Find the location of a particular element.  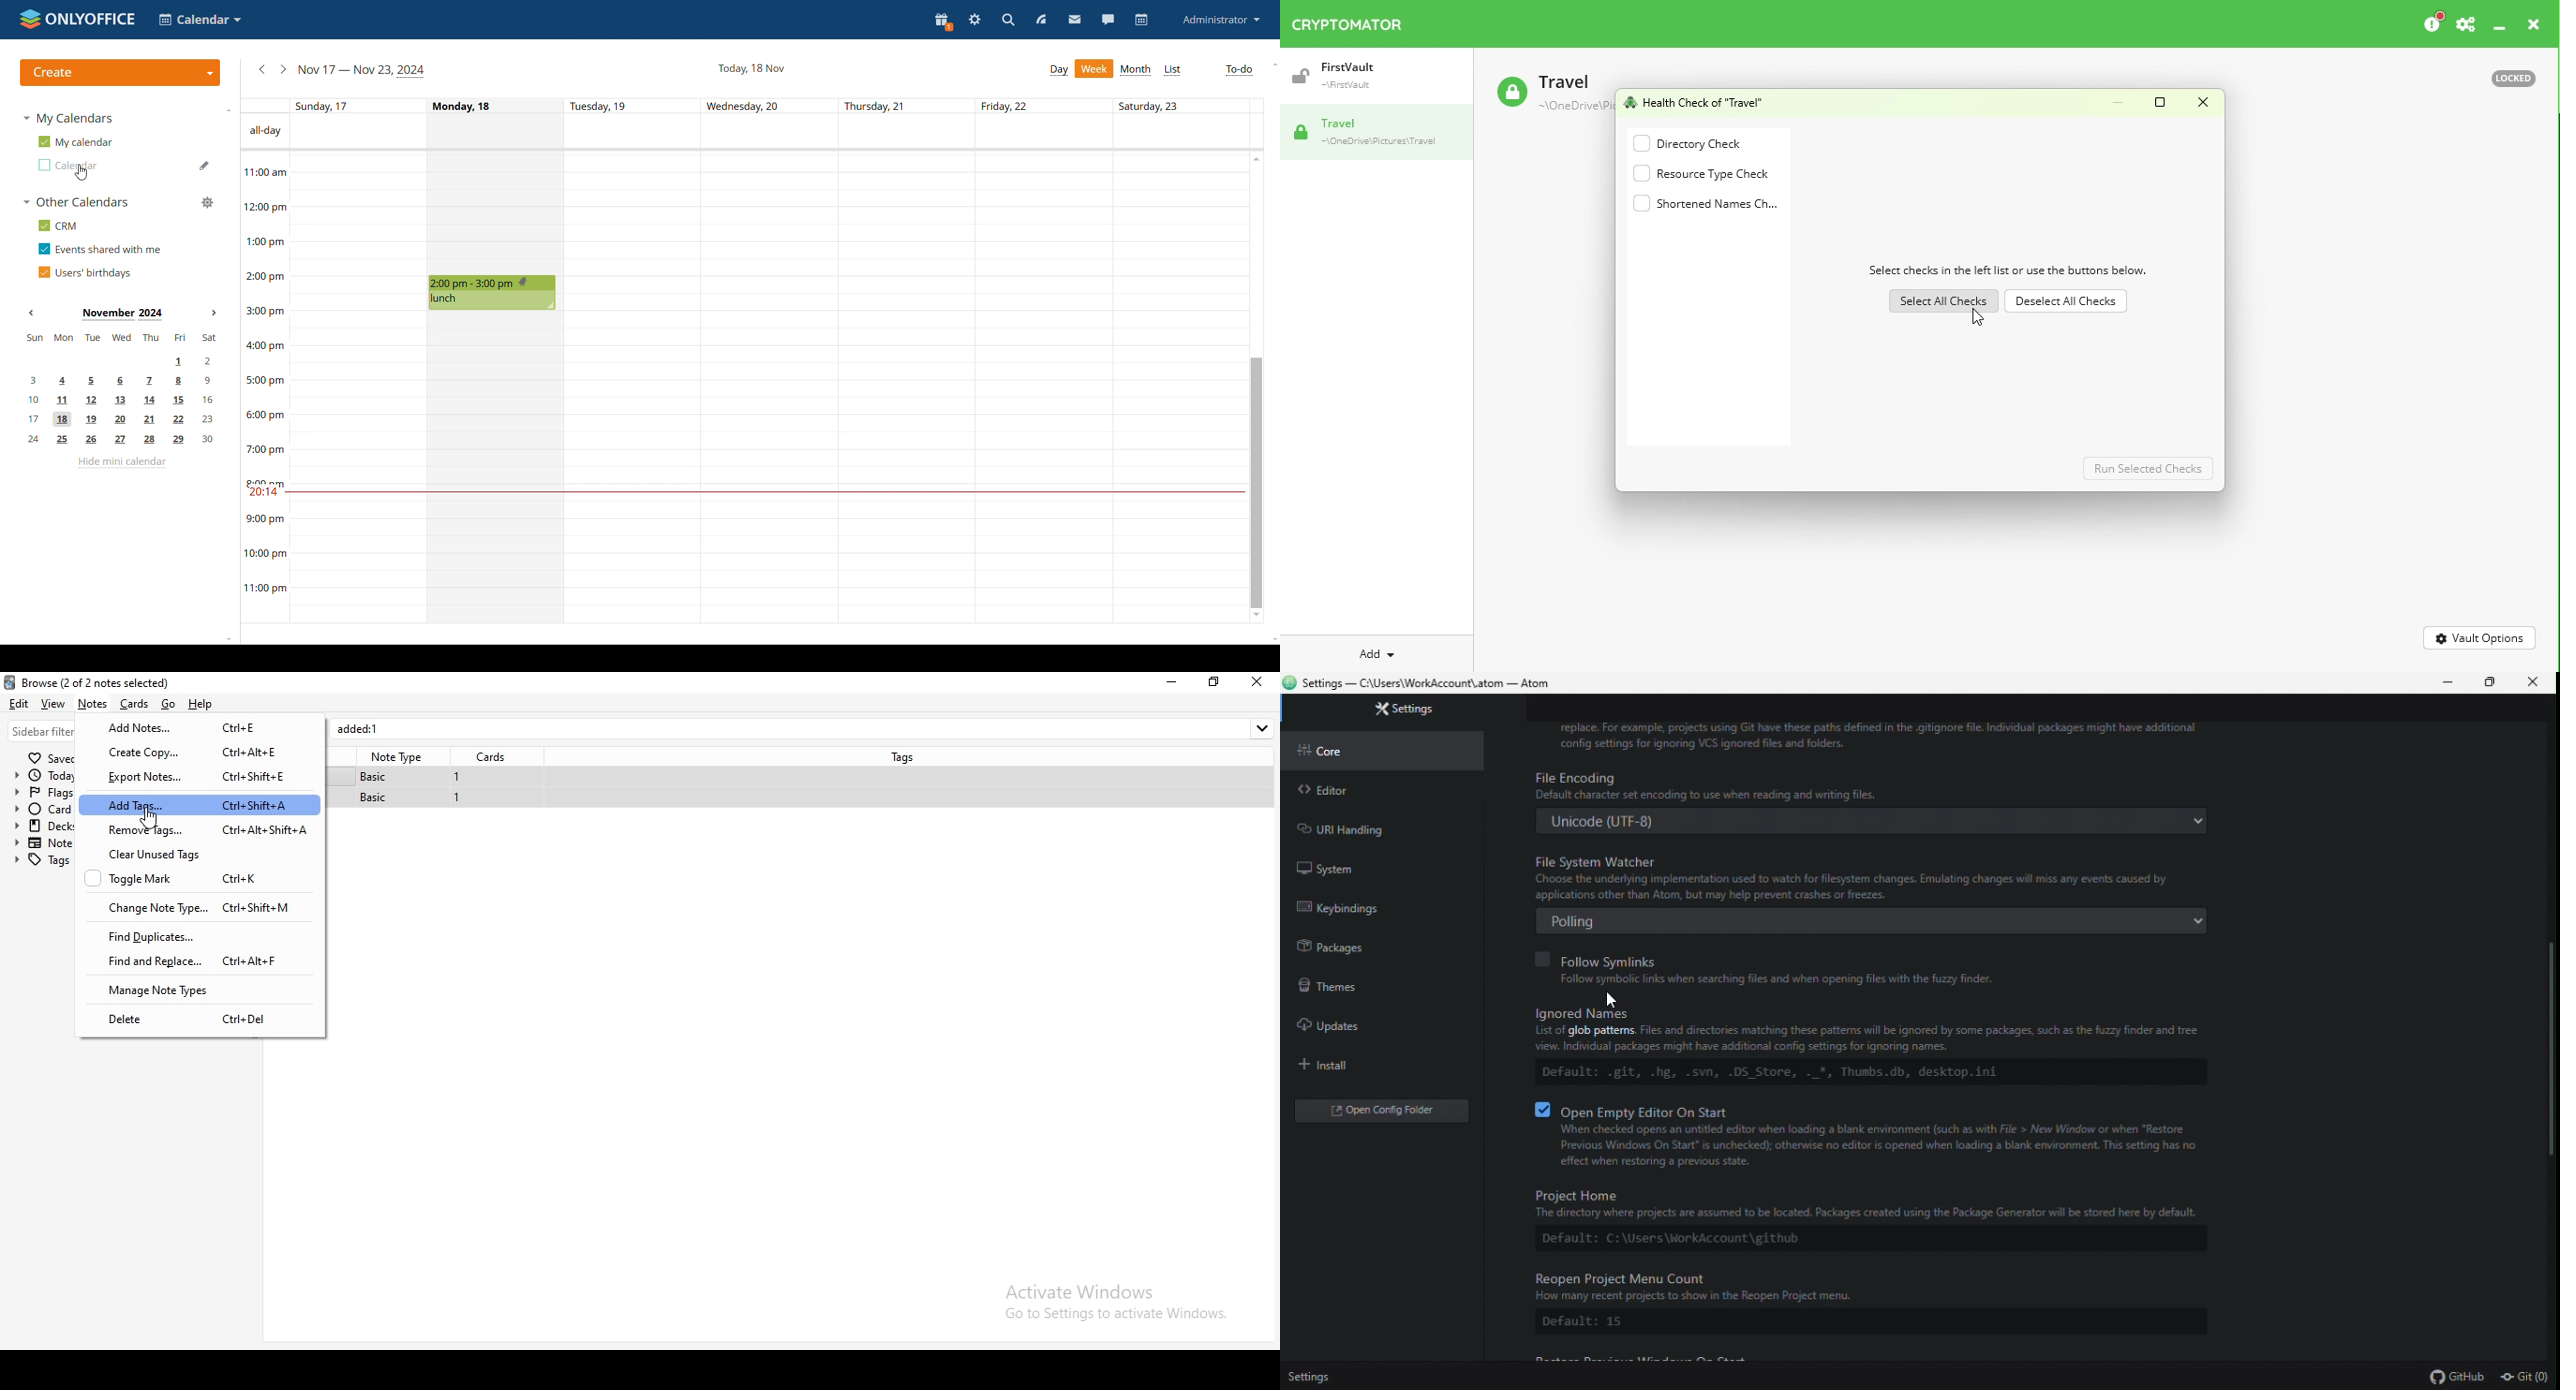

note type is located at coordinates (399, 757).